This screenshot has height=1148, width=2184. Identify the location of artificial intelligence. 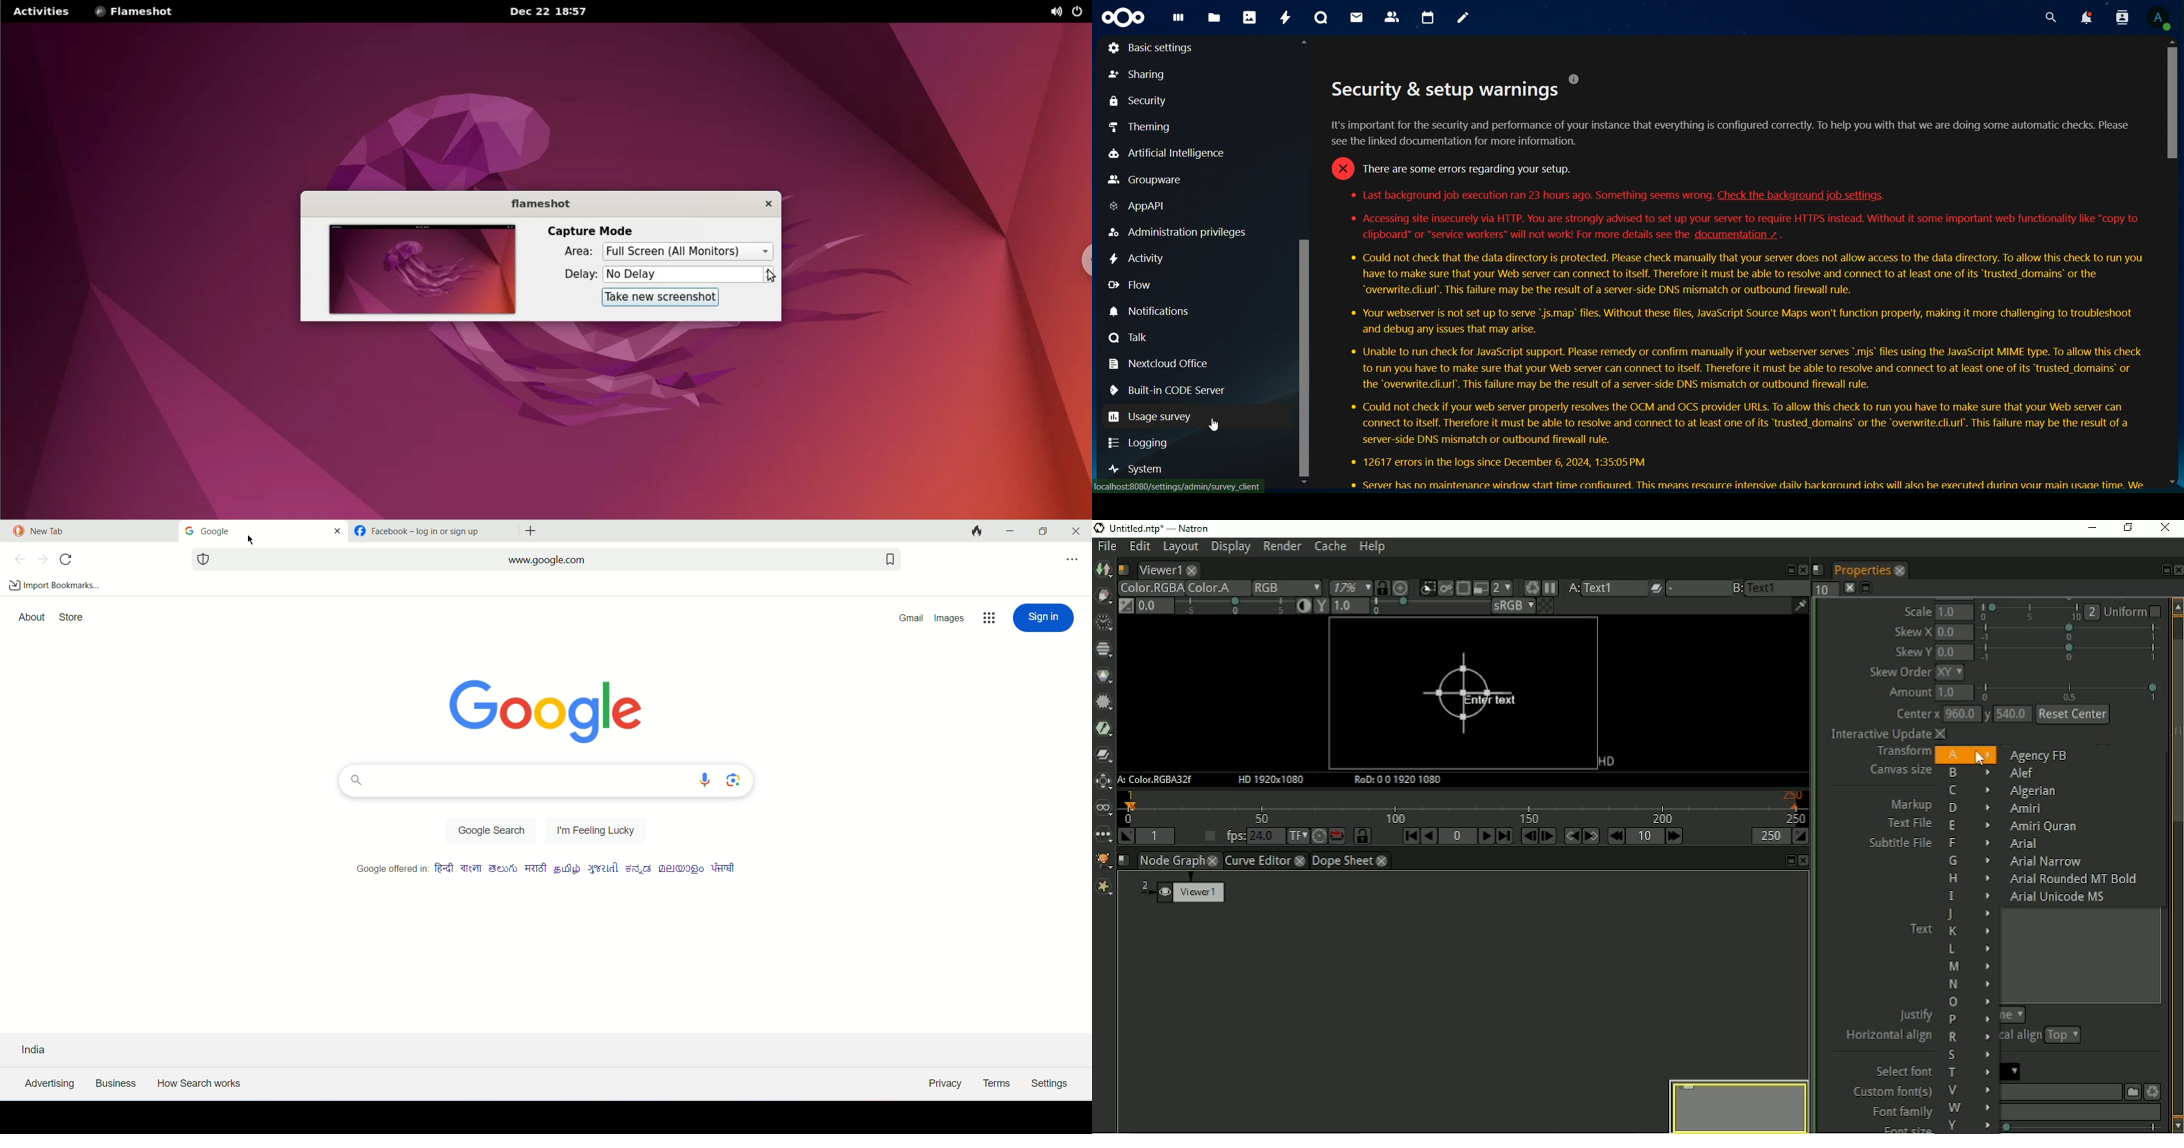
(1177, 154).